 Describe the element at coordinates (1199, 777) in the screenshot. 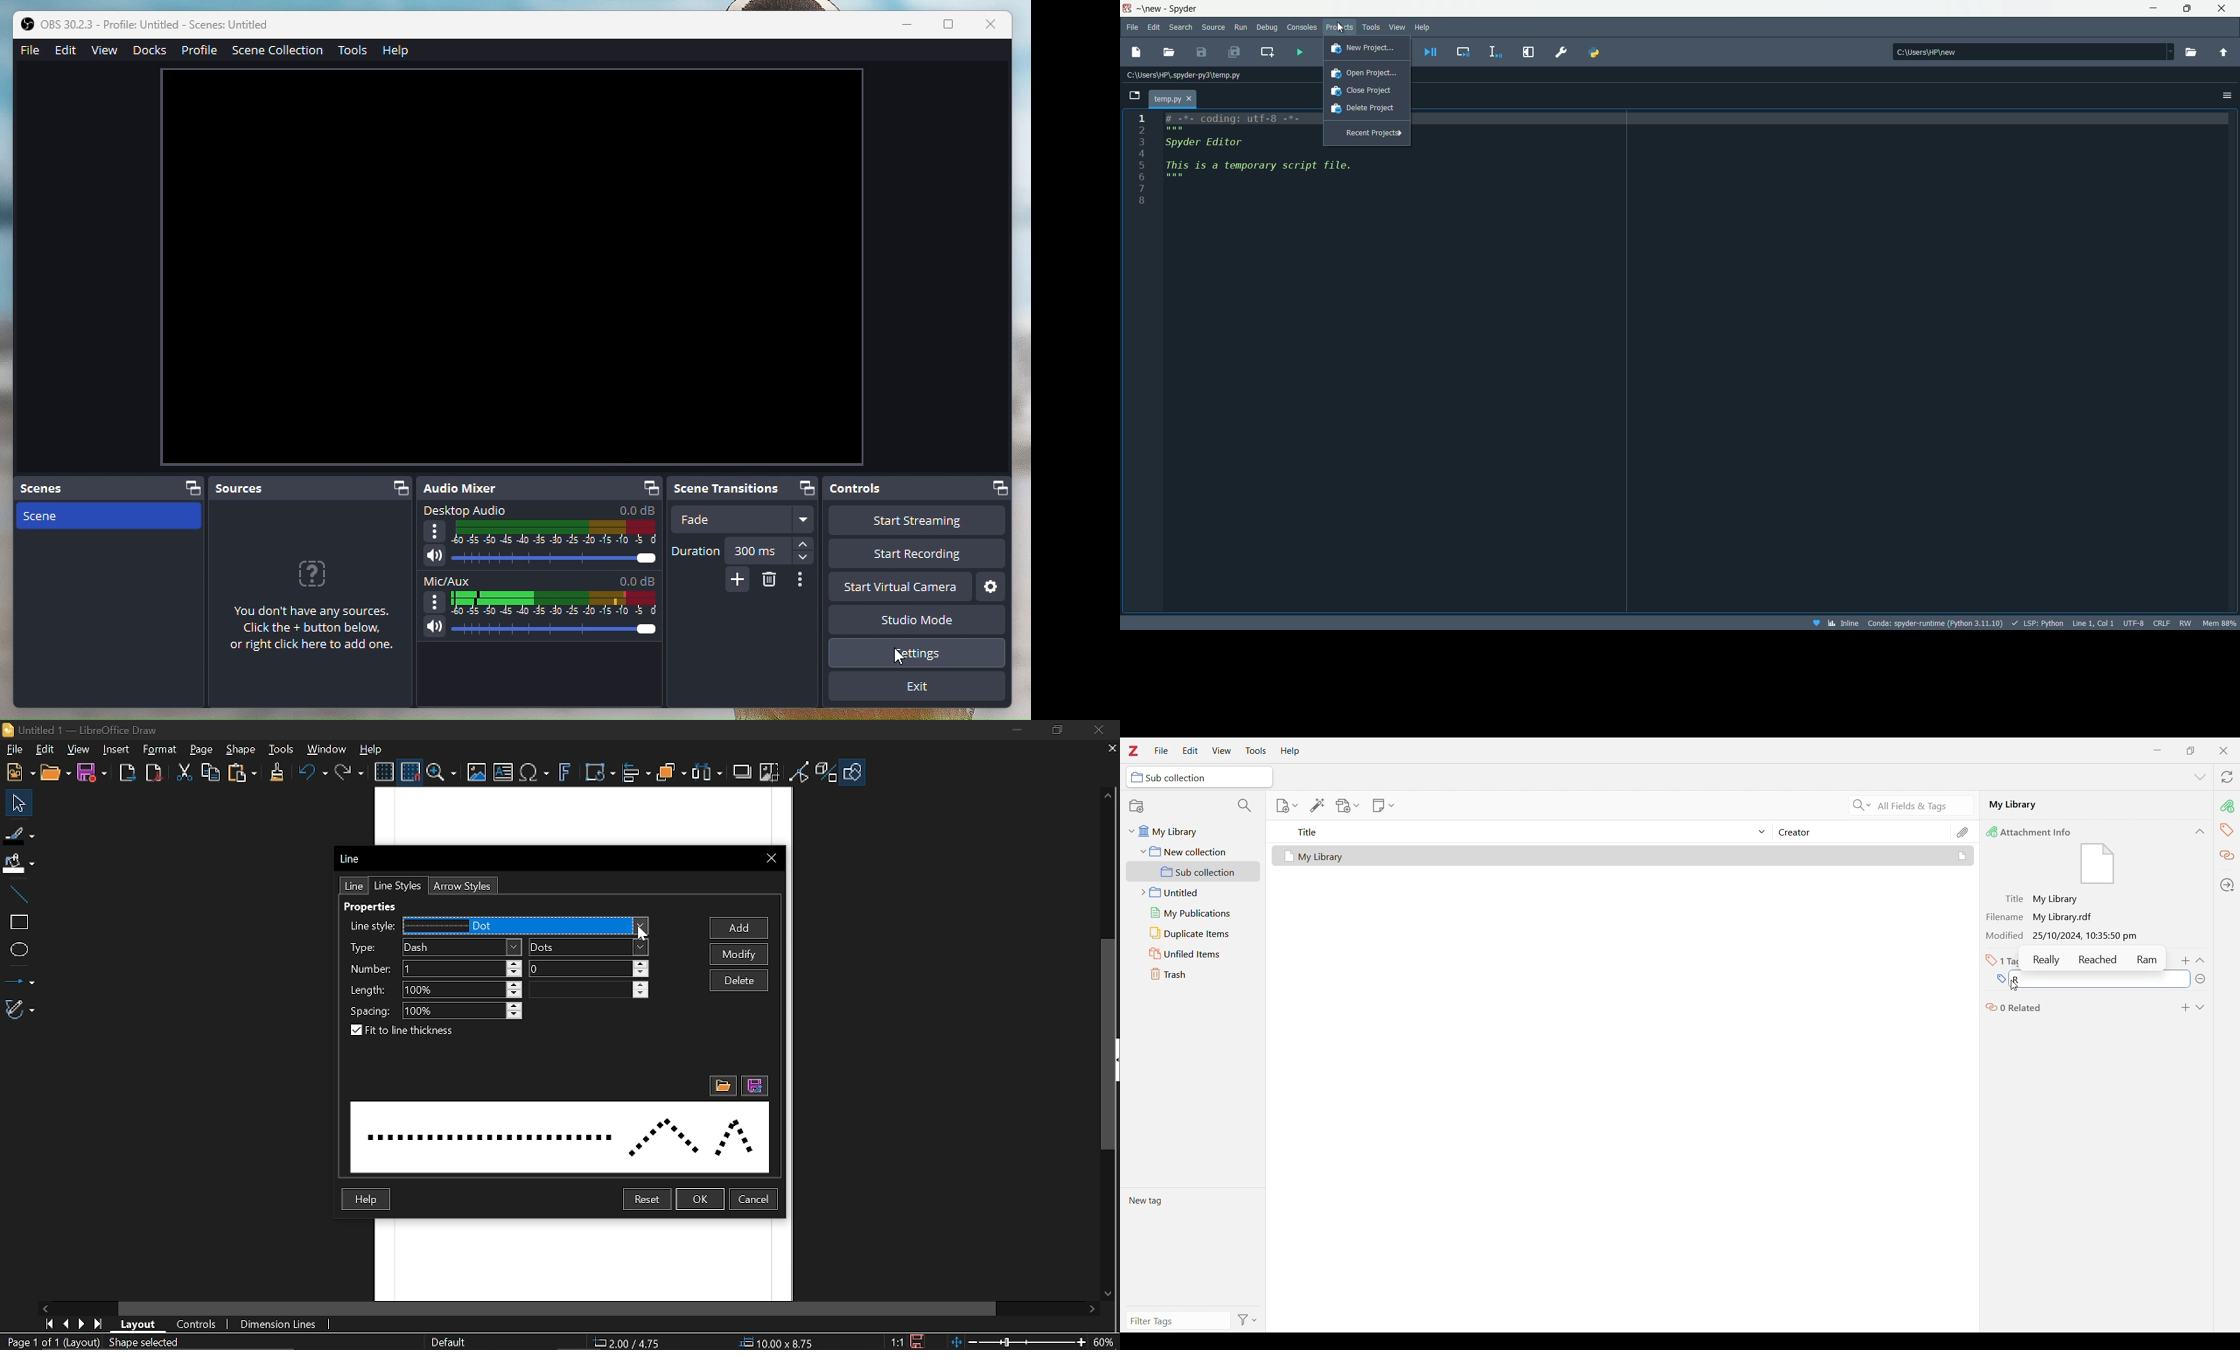

I see `Selected folder` at that location.